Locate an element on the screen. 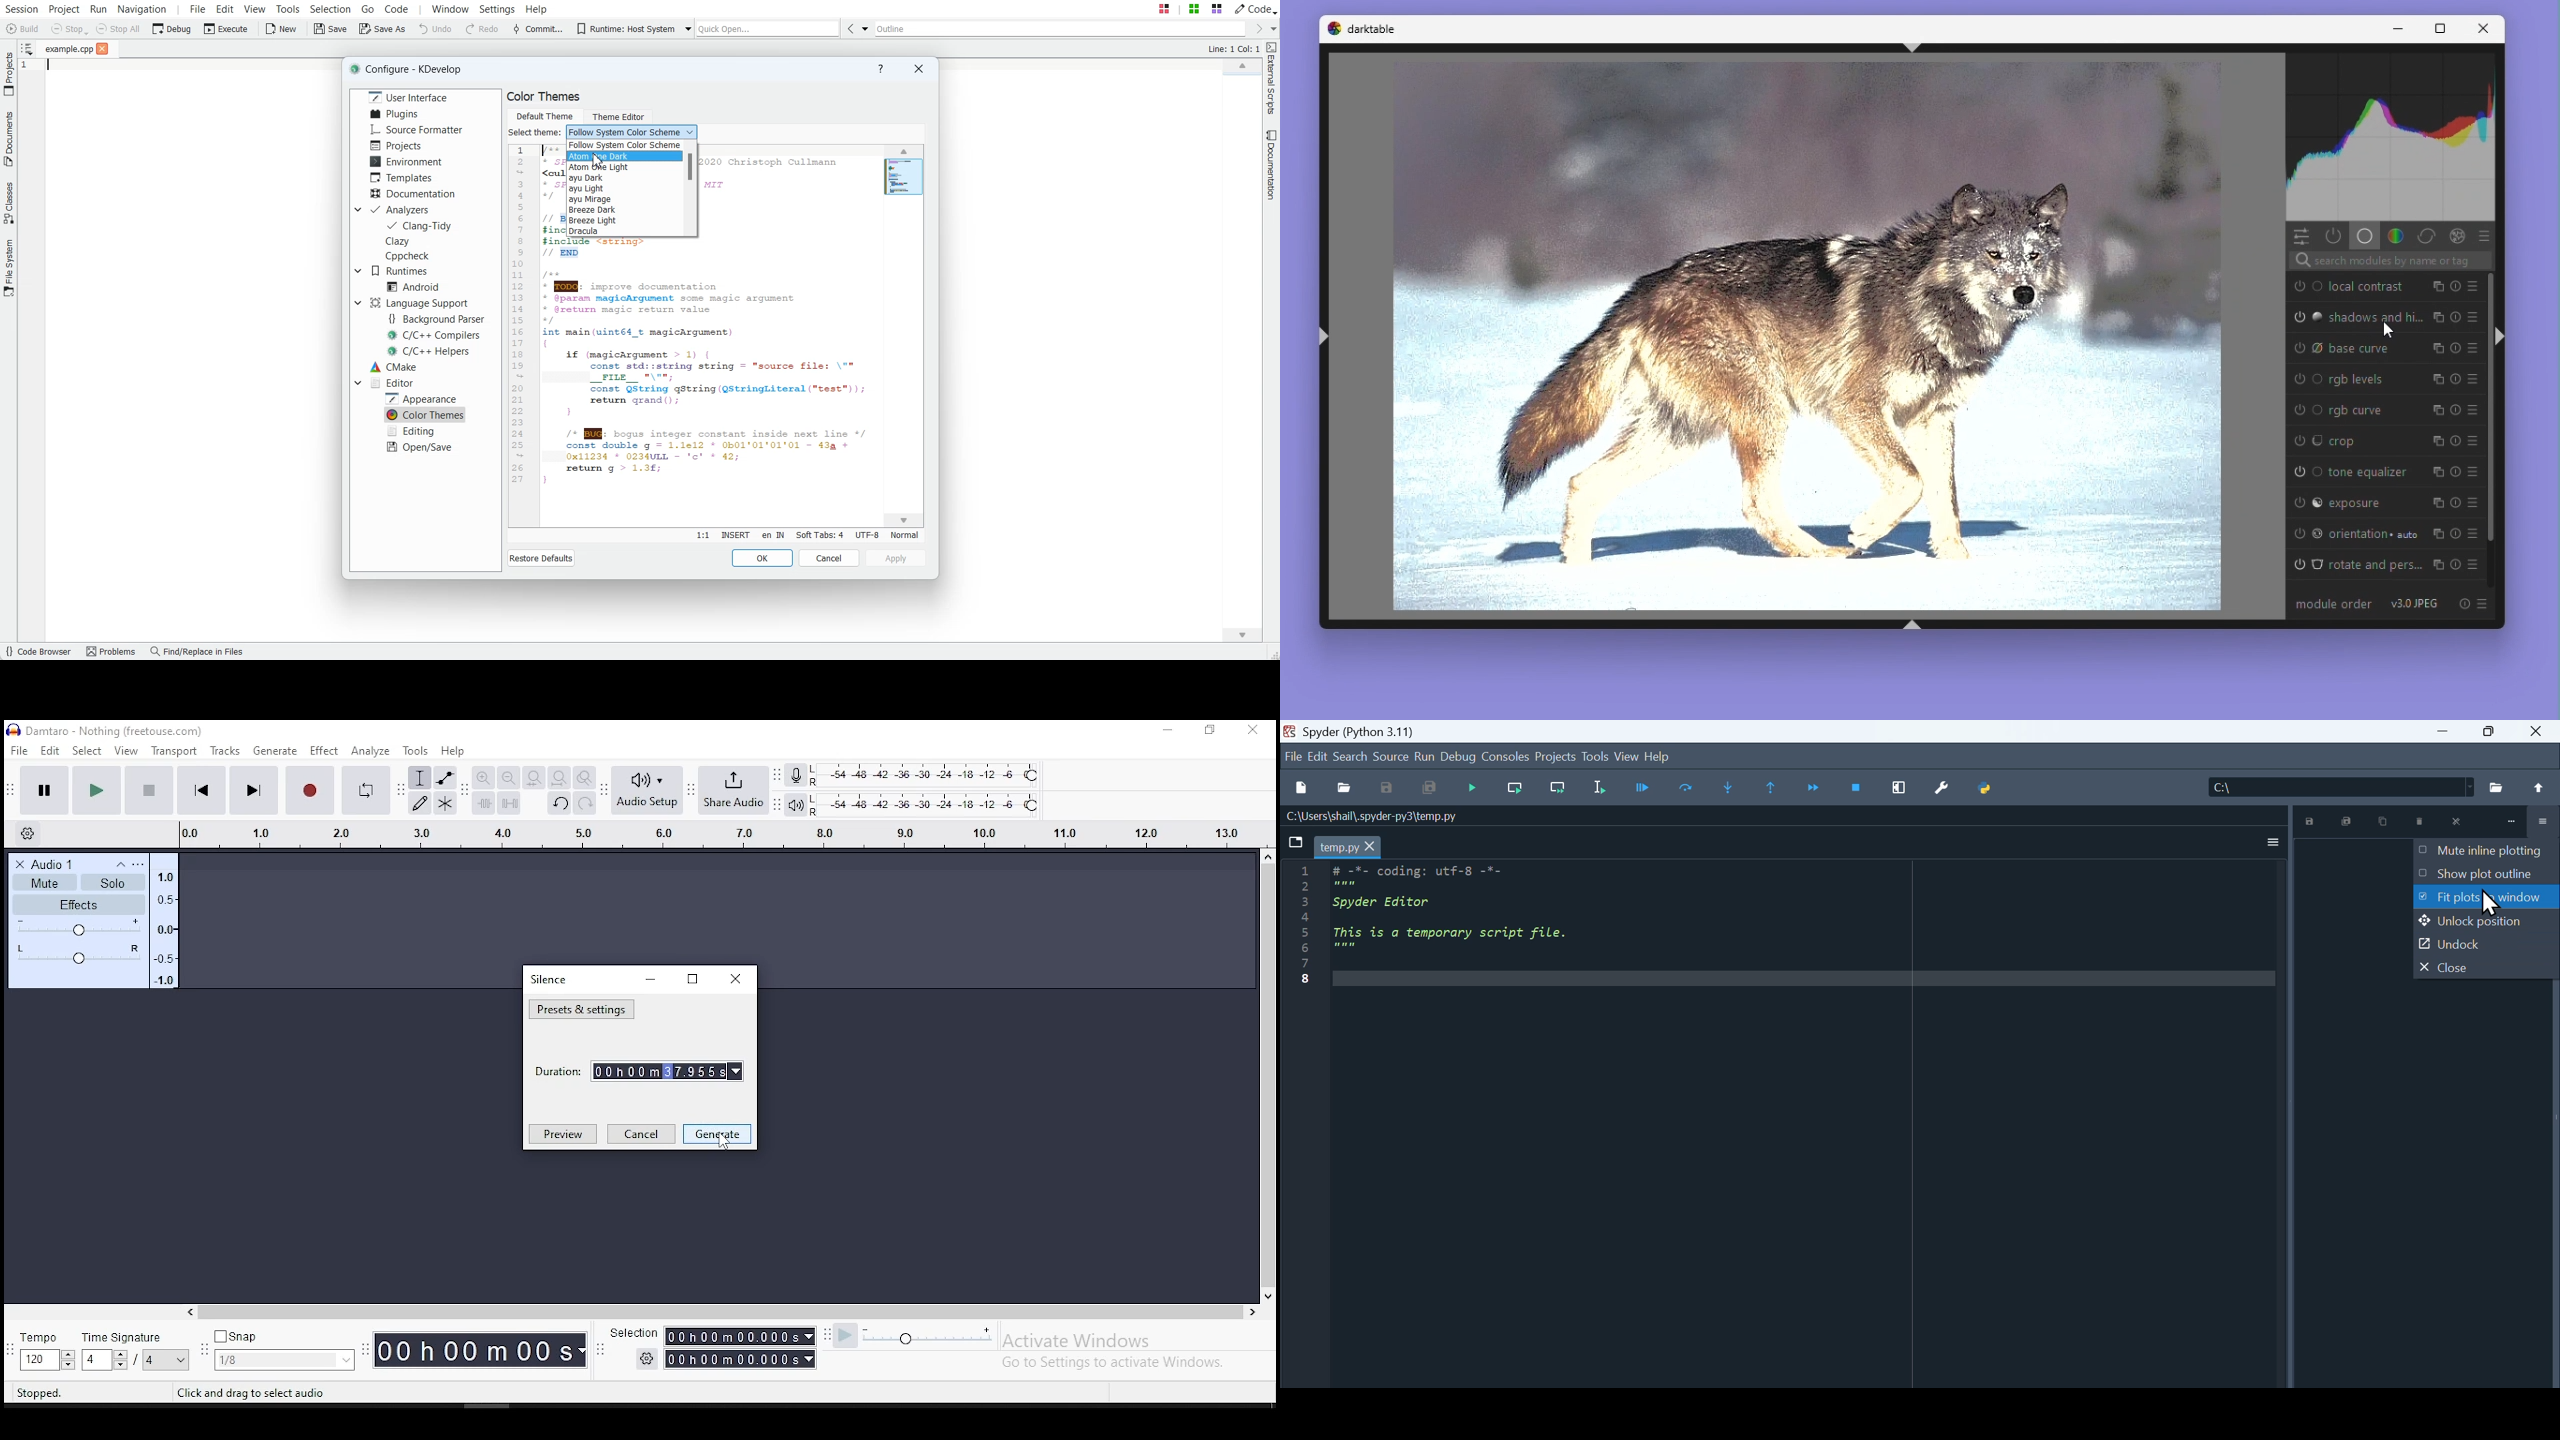 This screenshot has width=2576, height=1456. Search bar is located at coordinates (2392, 261).